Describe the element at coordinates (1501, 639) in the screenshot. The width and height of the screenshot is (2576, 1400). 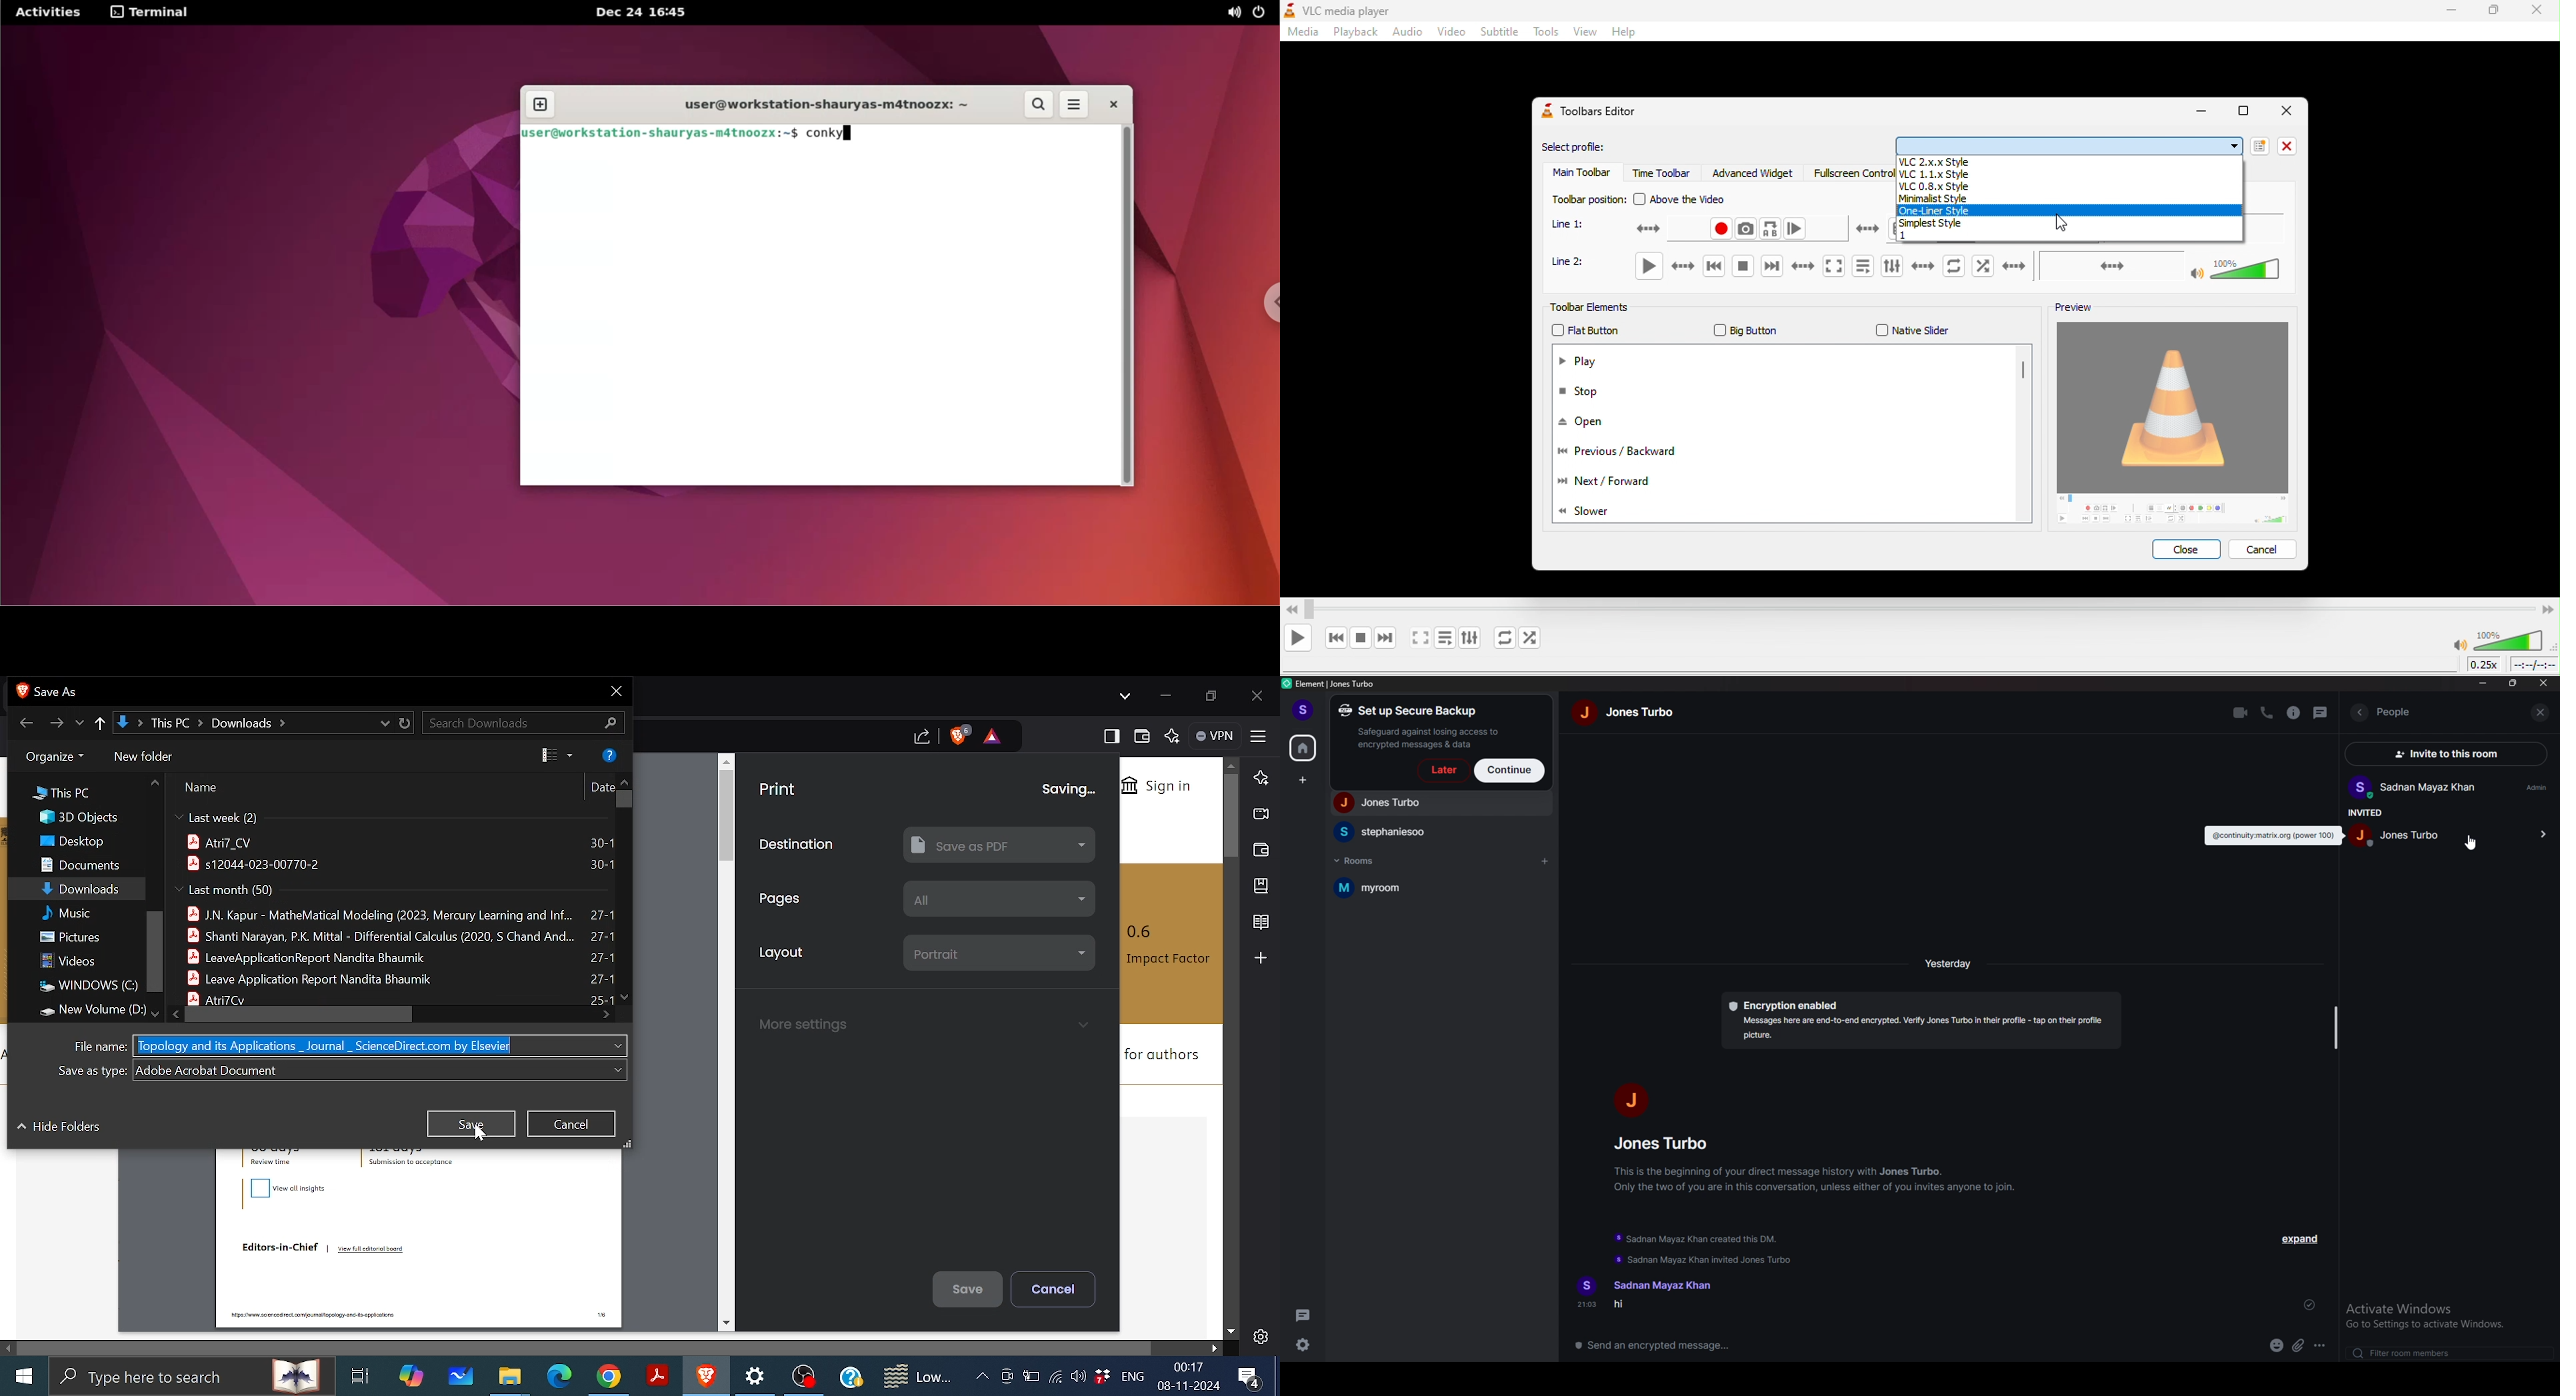
I see `click to toggle between loop all` at that location.